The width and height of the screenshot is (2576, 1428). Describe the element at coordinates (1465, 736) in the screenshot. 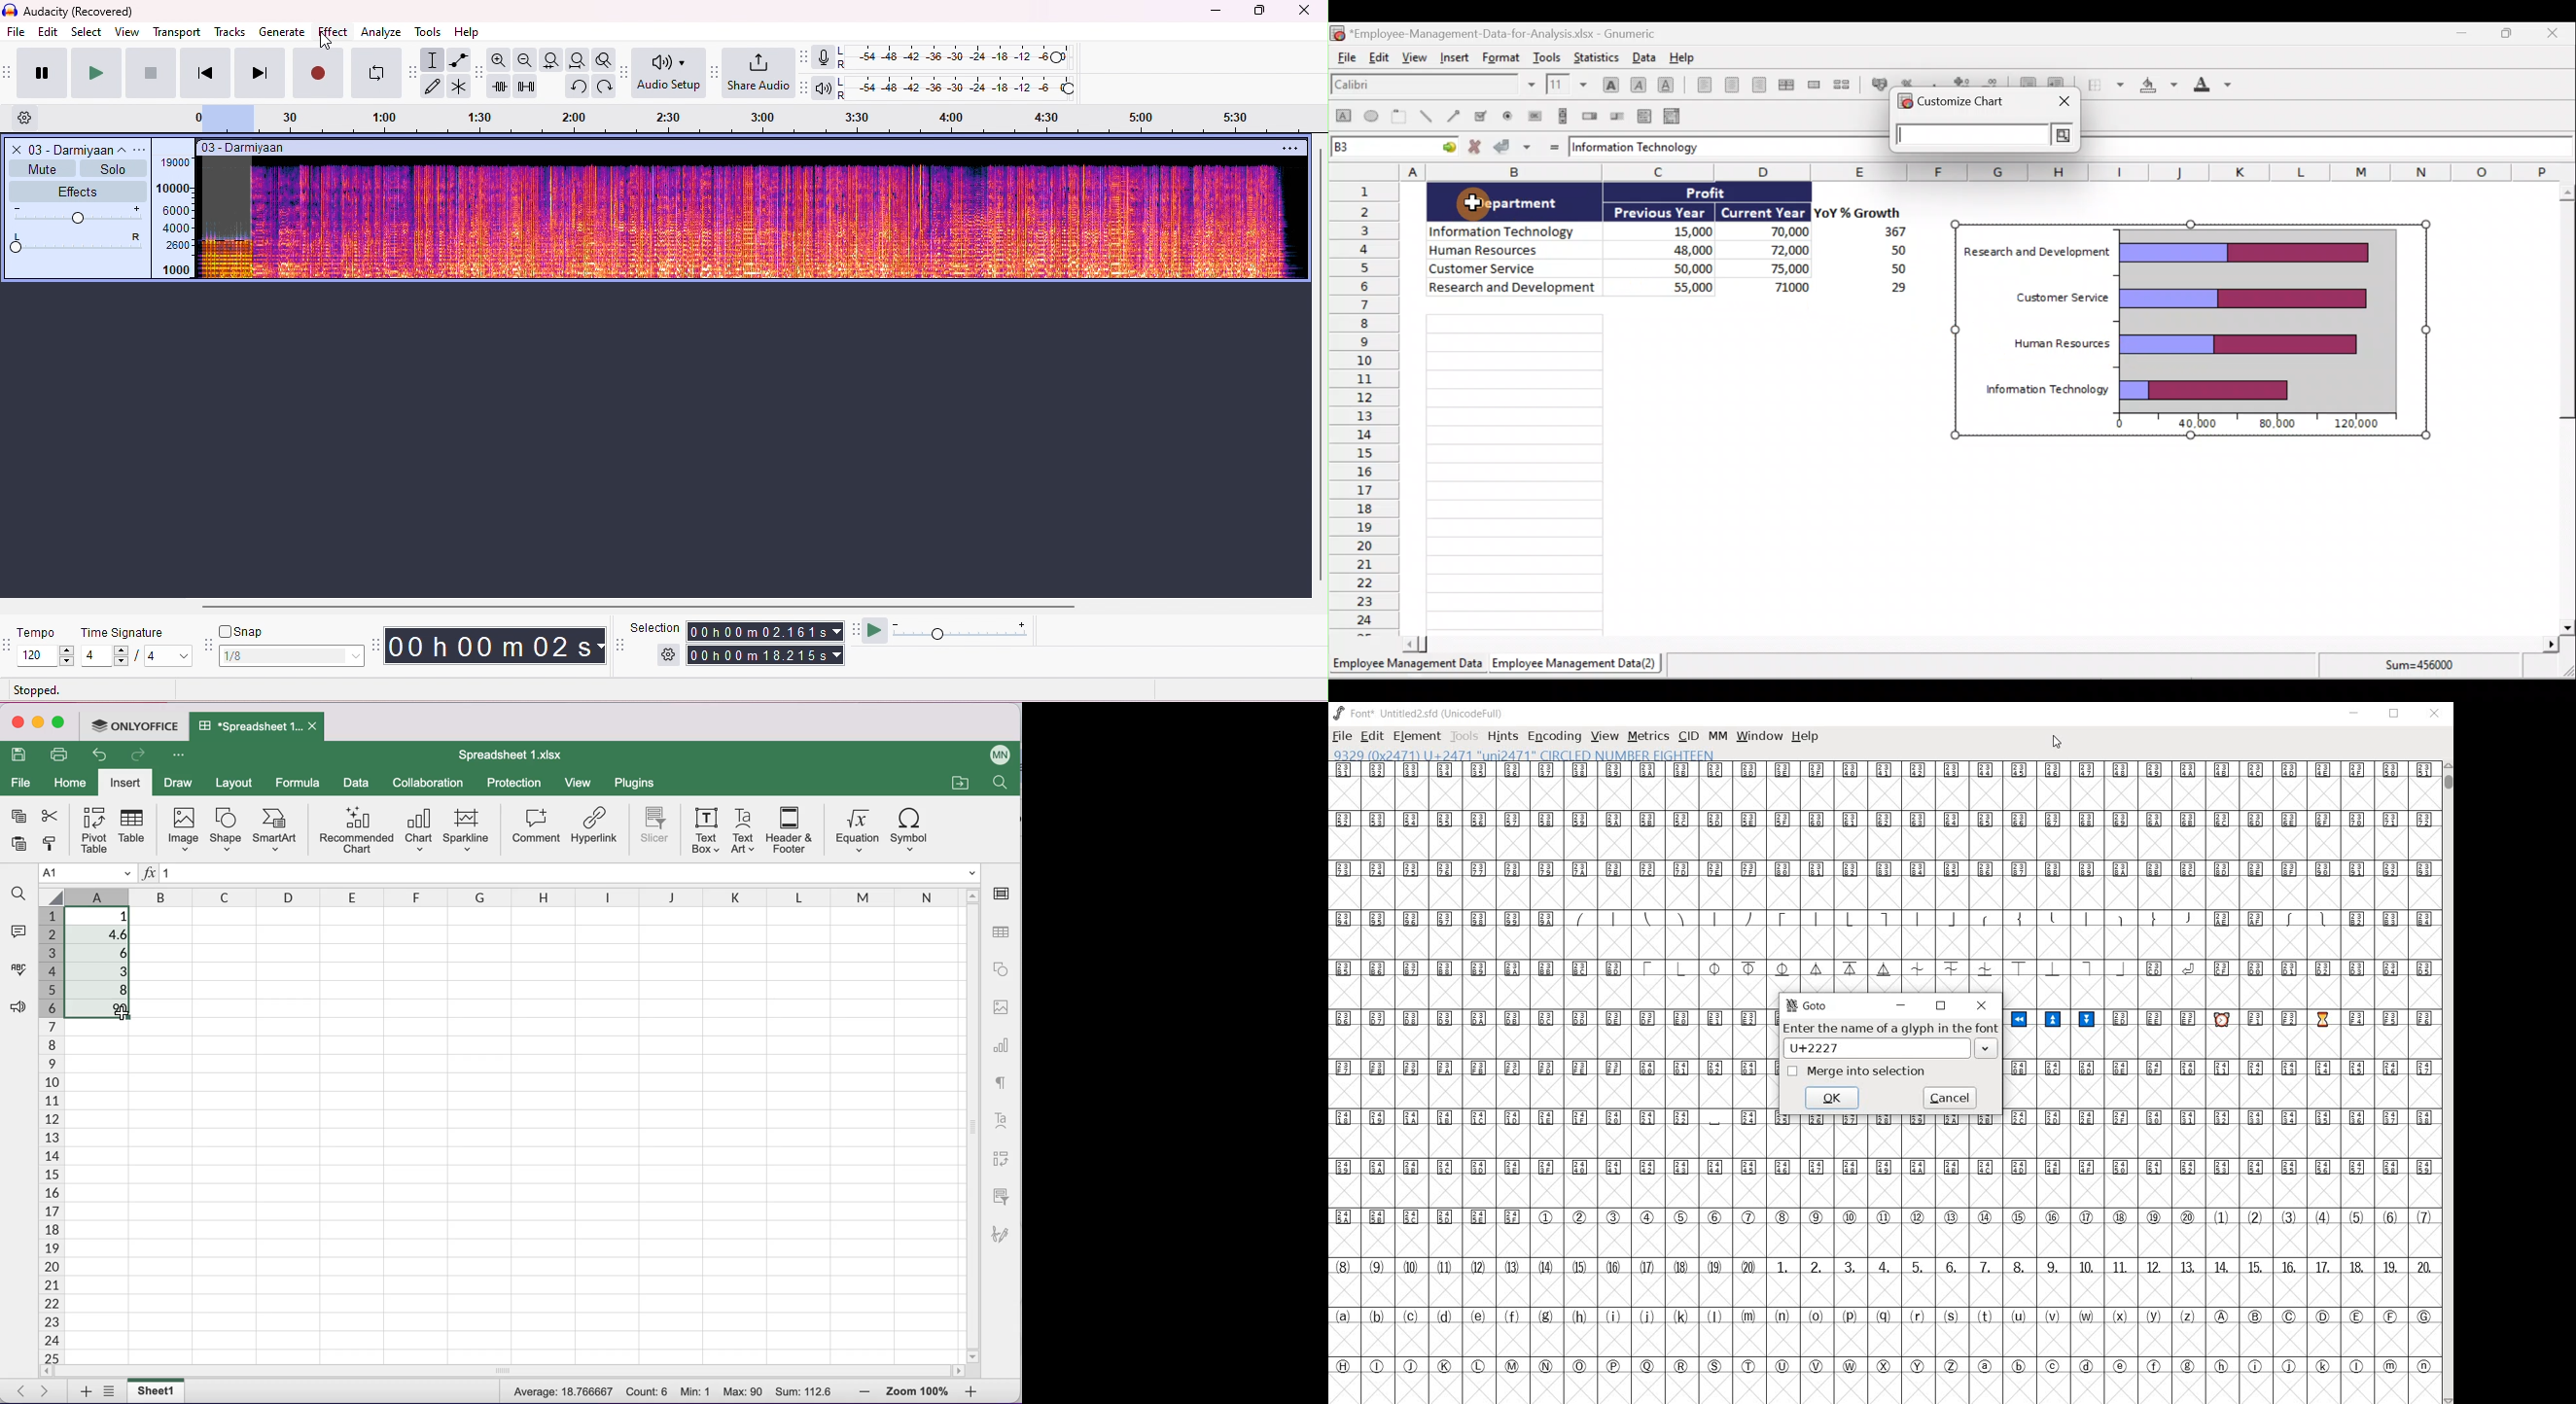

I see `tools` at that location.